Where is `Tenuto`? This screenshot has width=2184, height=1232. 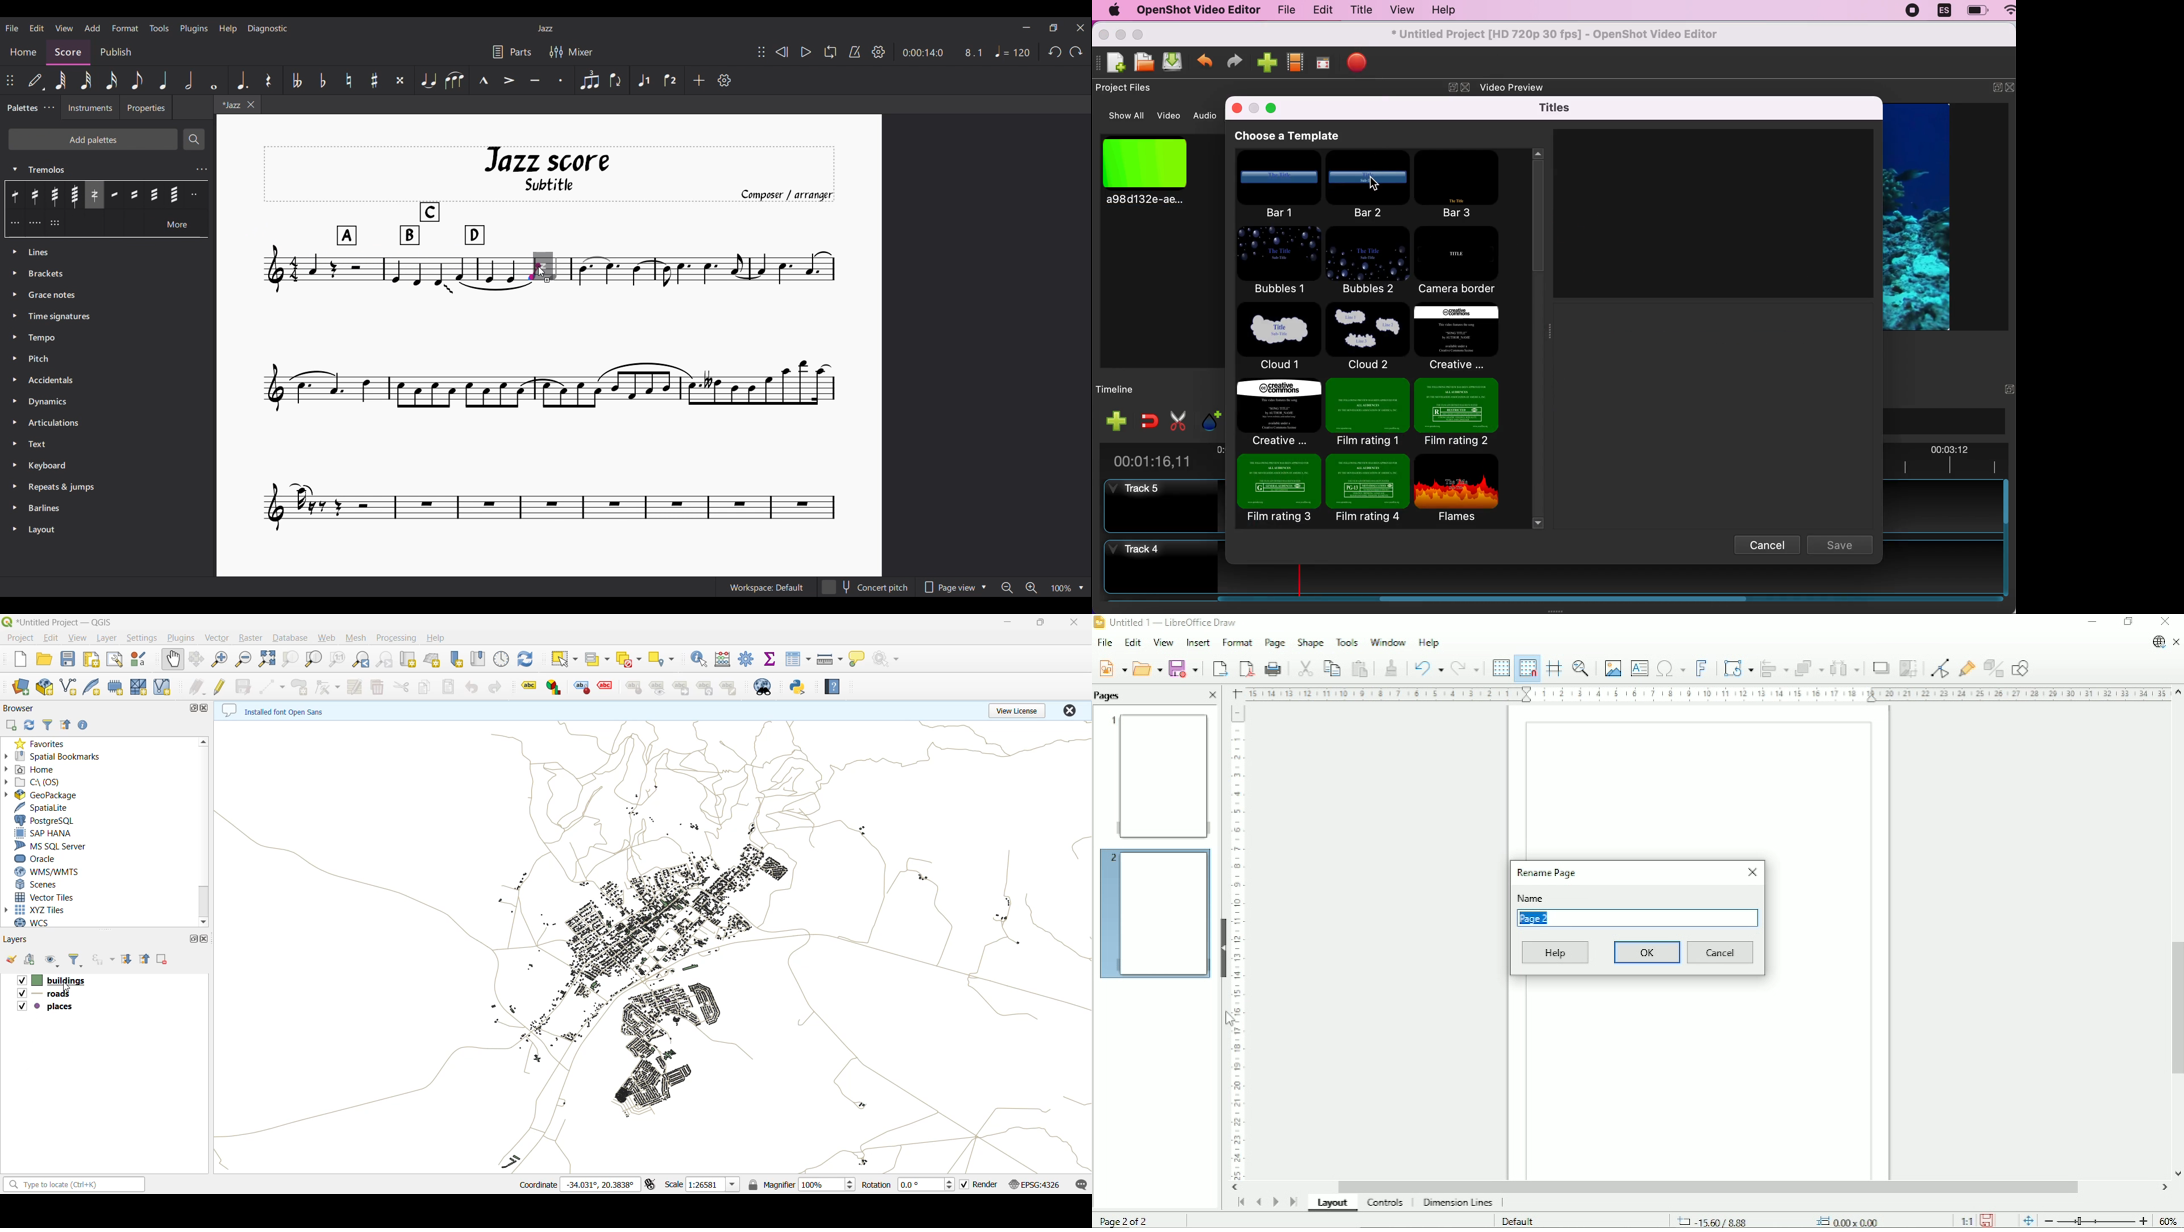 Tenuto is located at coordinates (535, 80).